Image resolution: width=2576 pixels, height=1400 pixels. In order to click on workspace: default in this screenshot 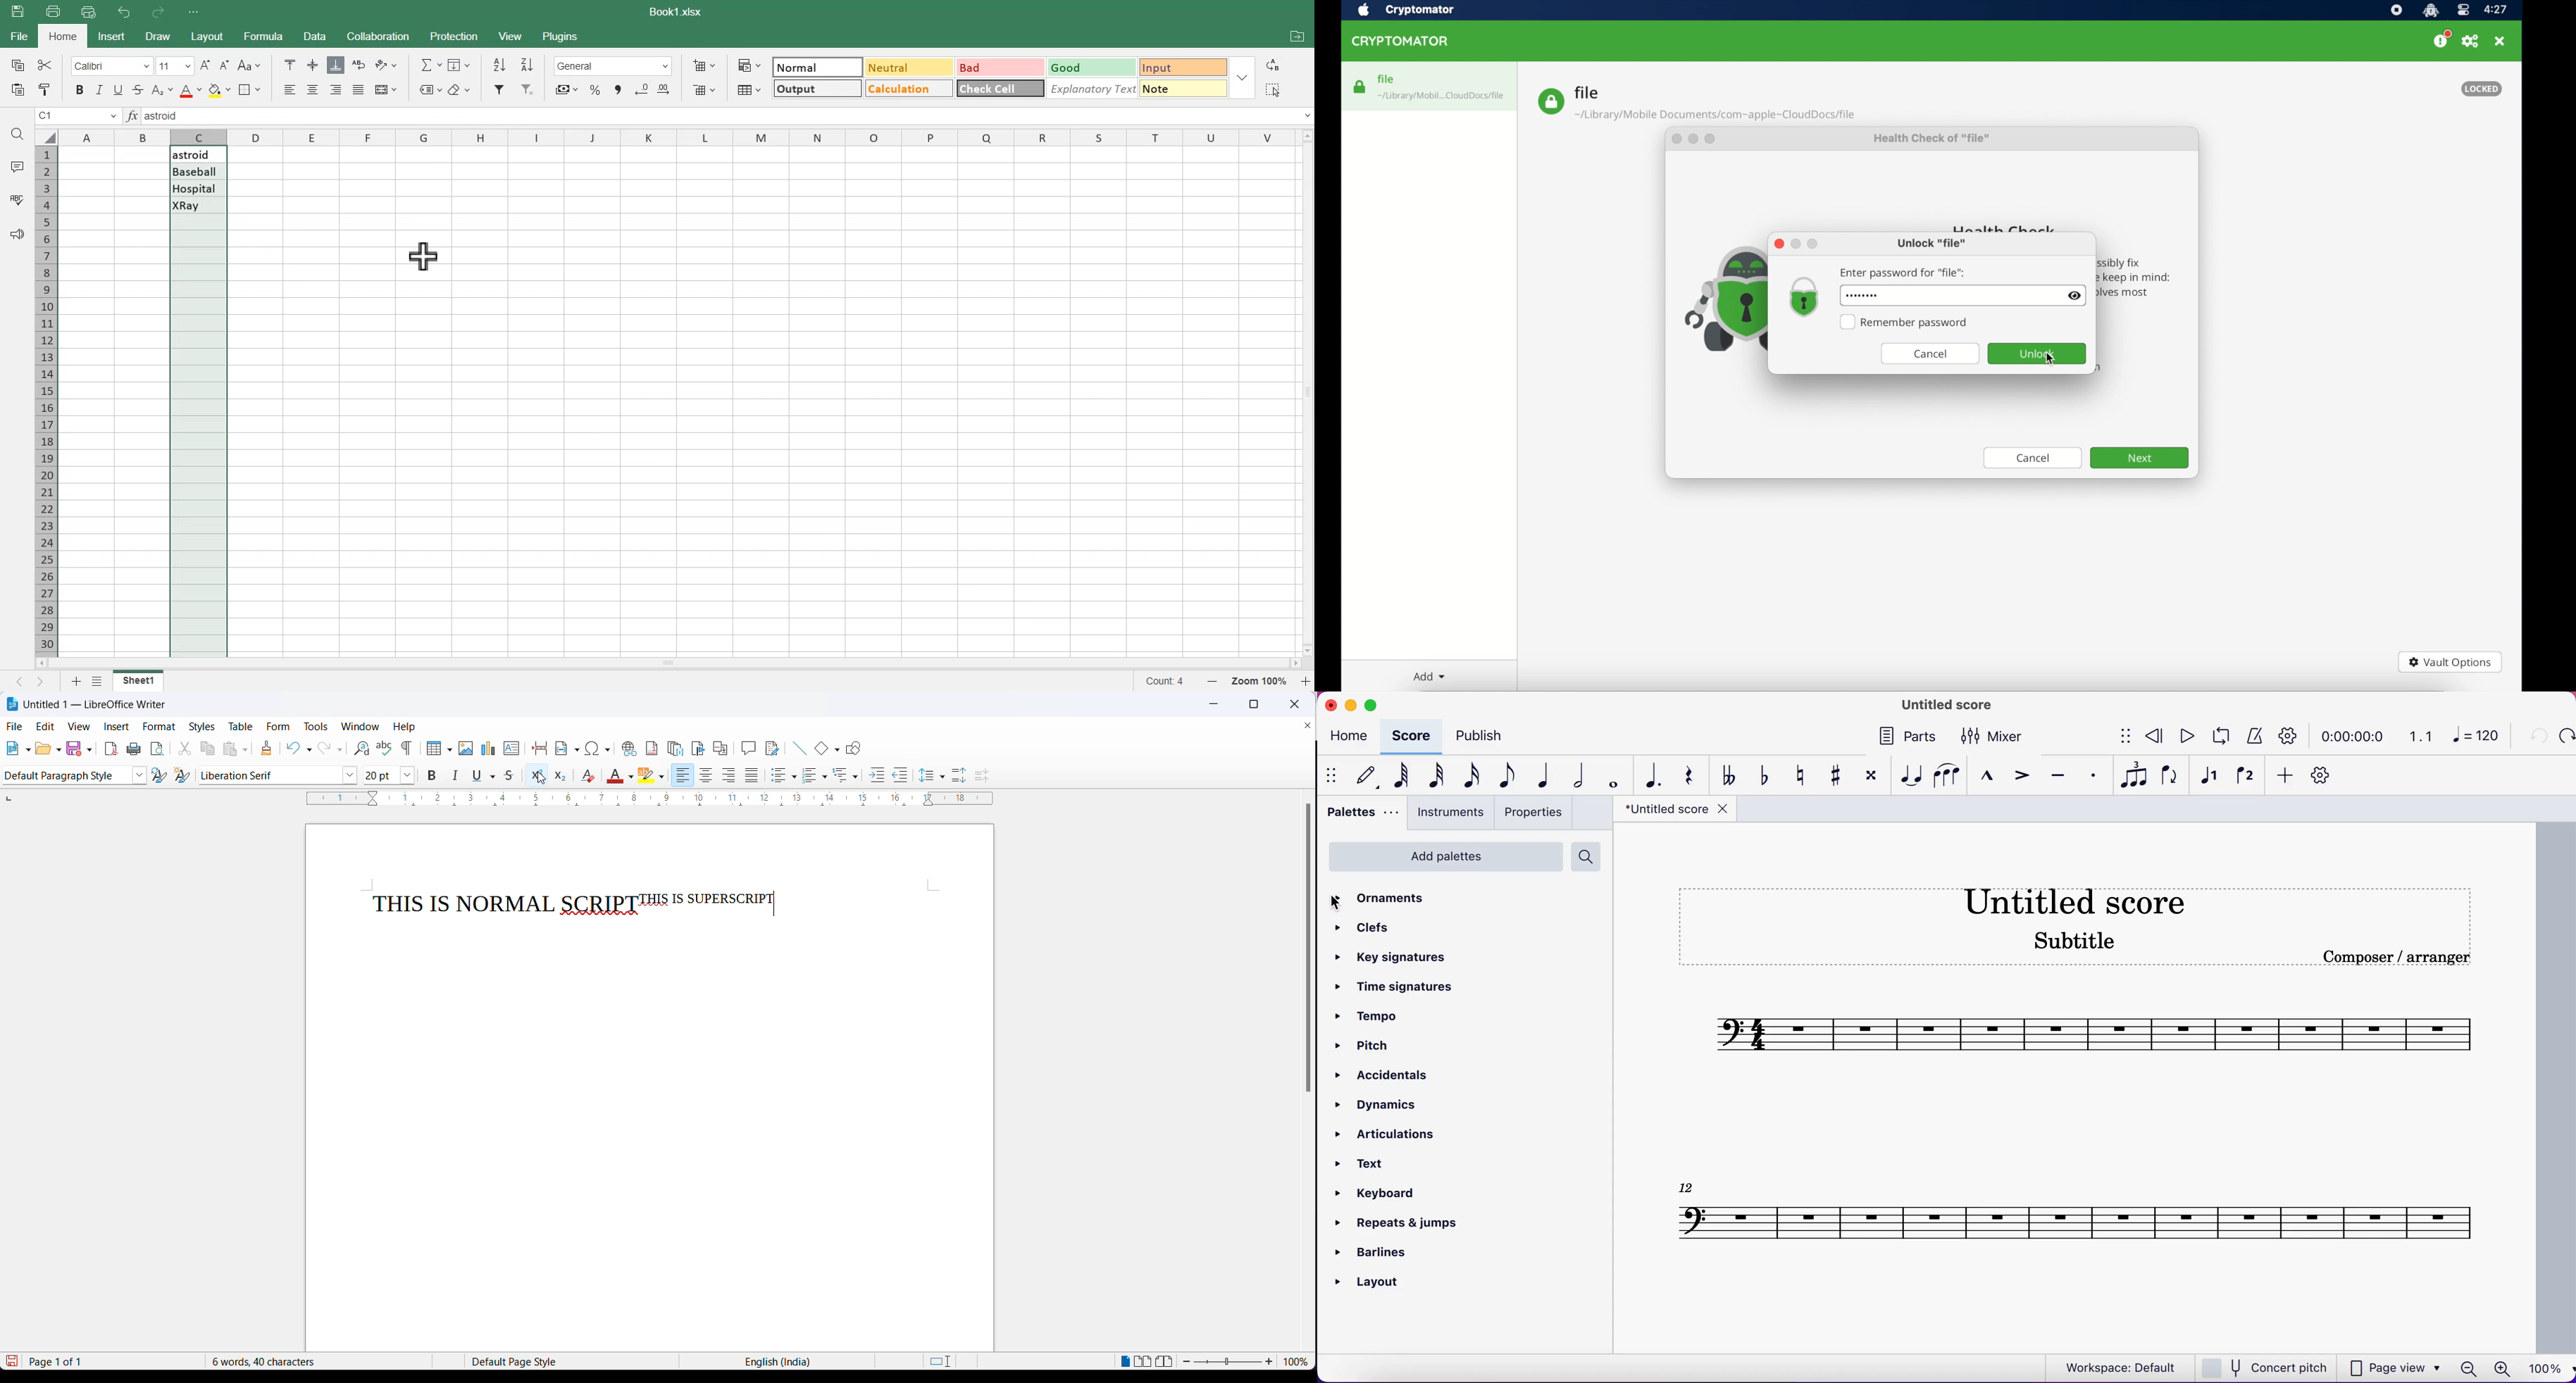, I will do `click(2117, 1367)`.